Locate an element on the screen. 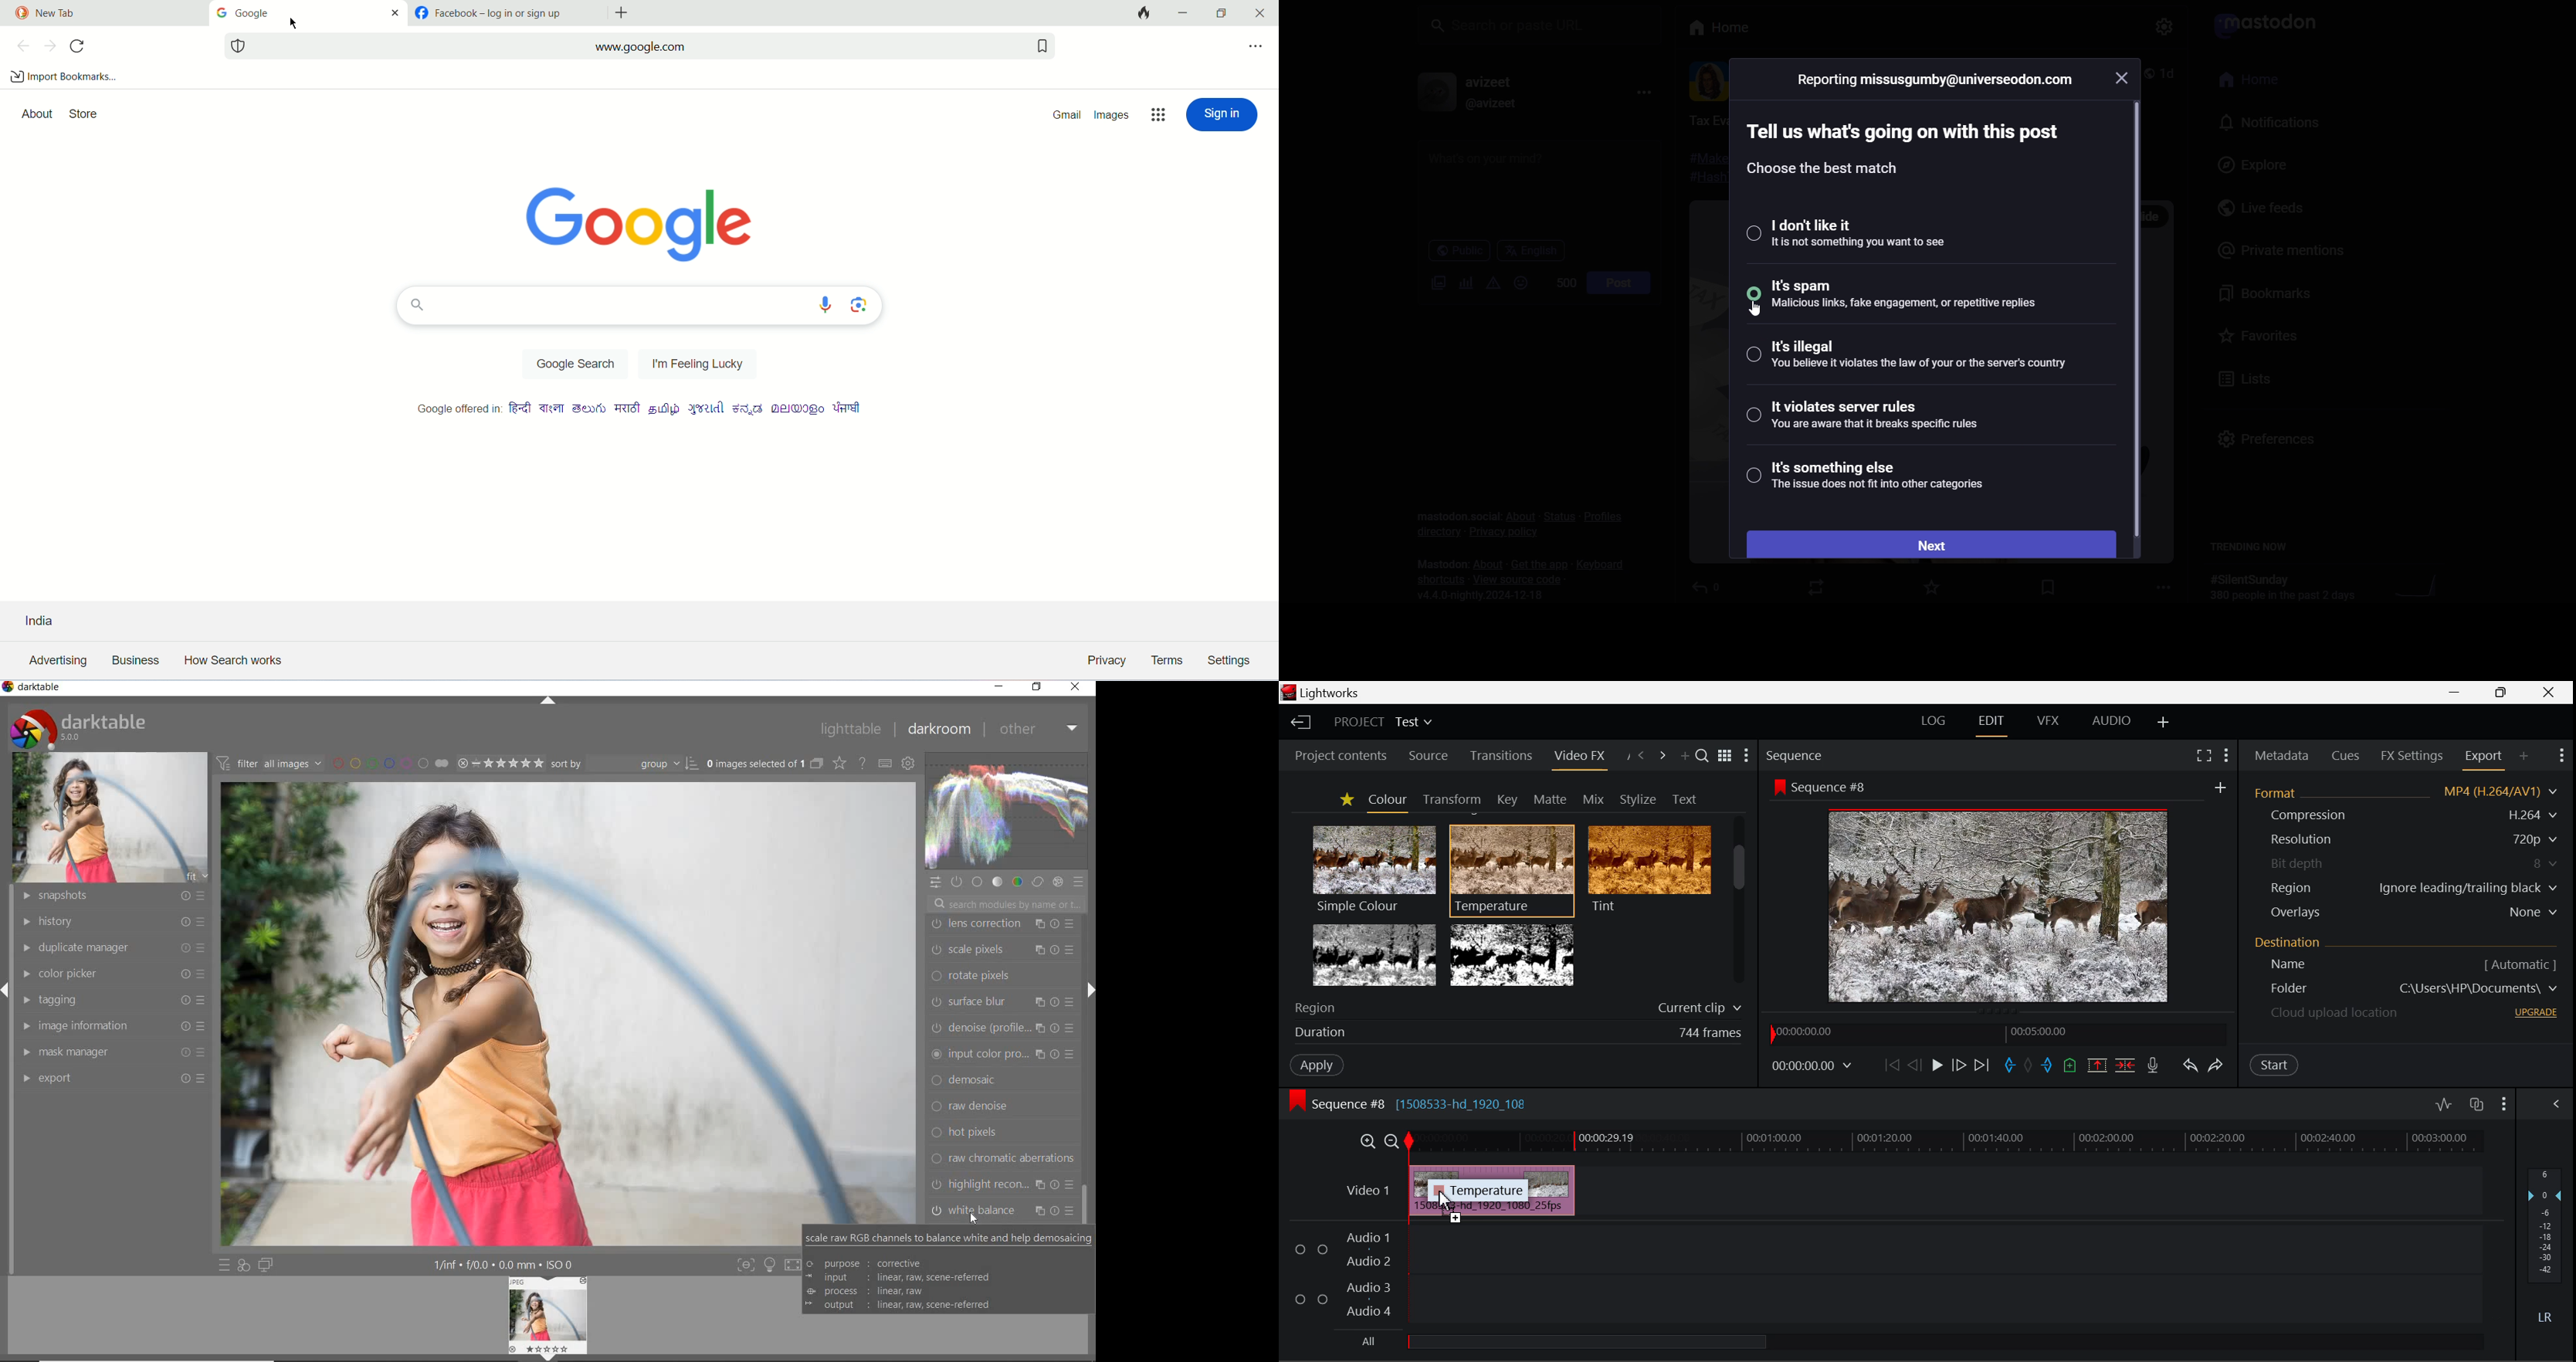 The width and height of the screenshot is (2576, 1372). dither or paste is located at coordinates (999, 979).